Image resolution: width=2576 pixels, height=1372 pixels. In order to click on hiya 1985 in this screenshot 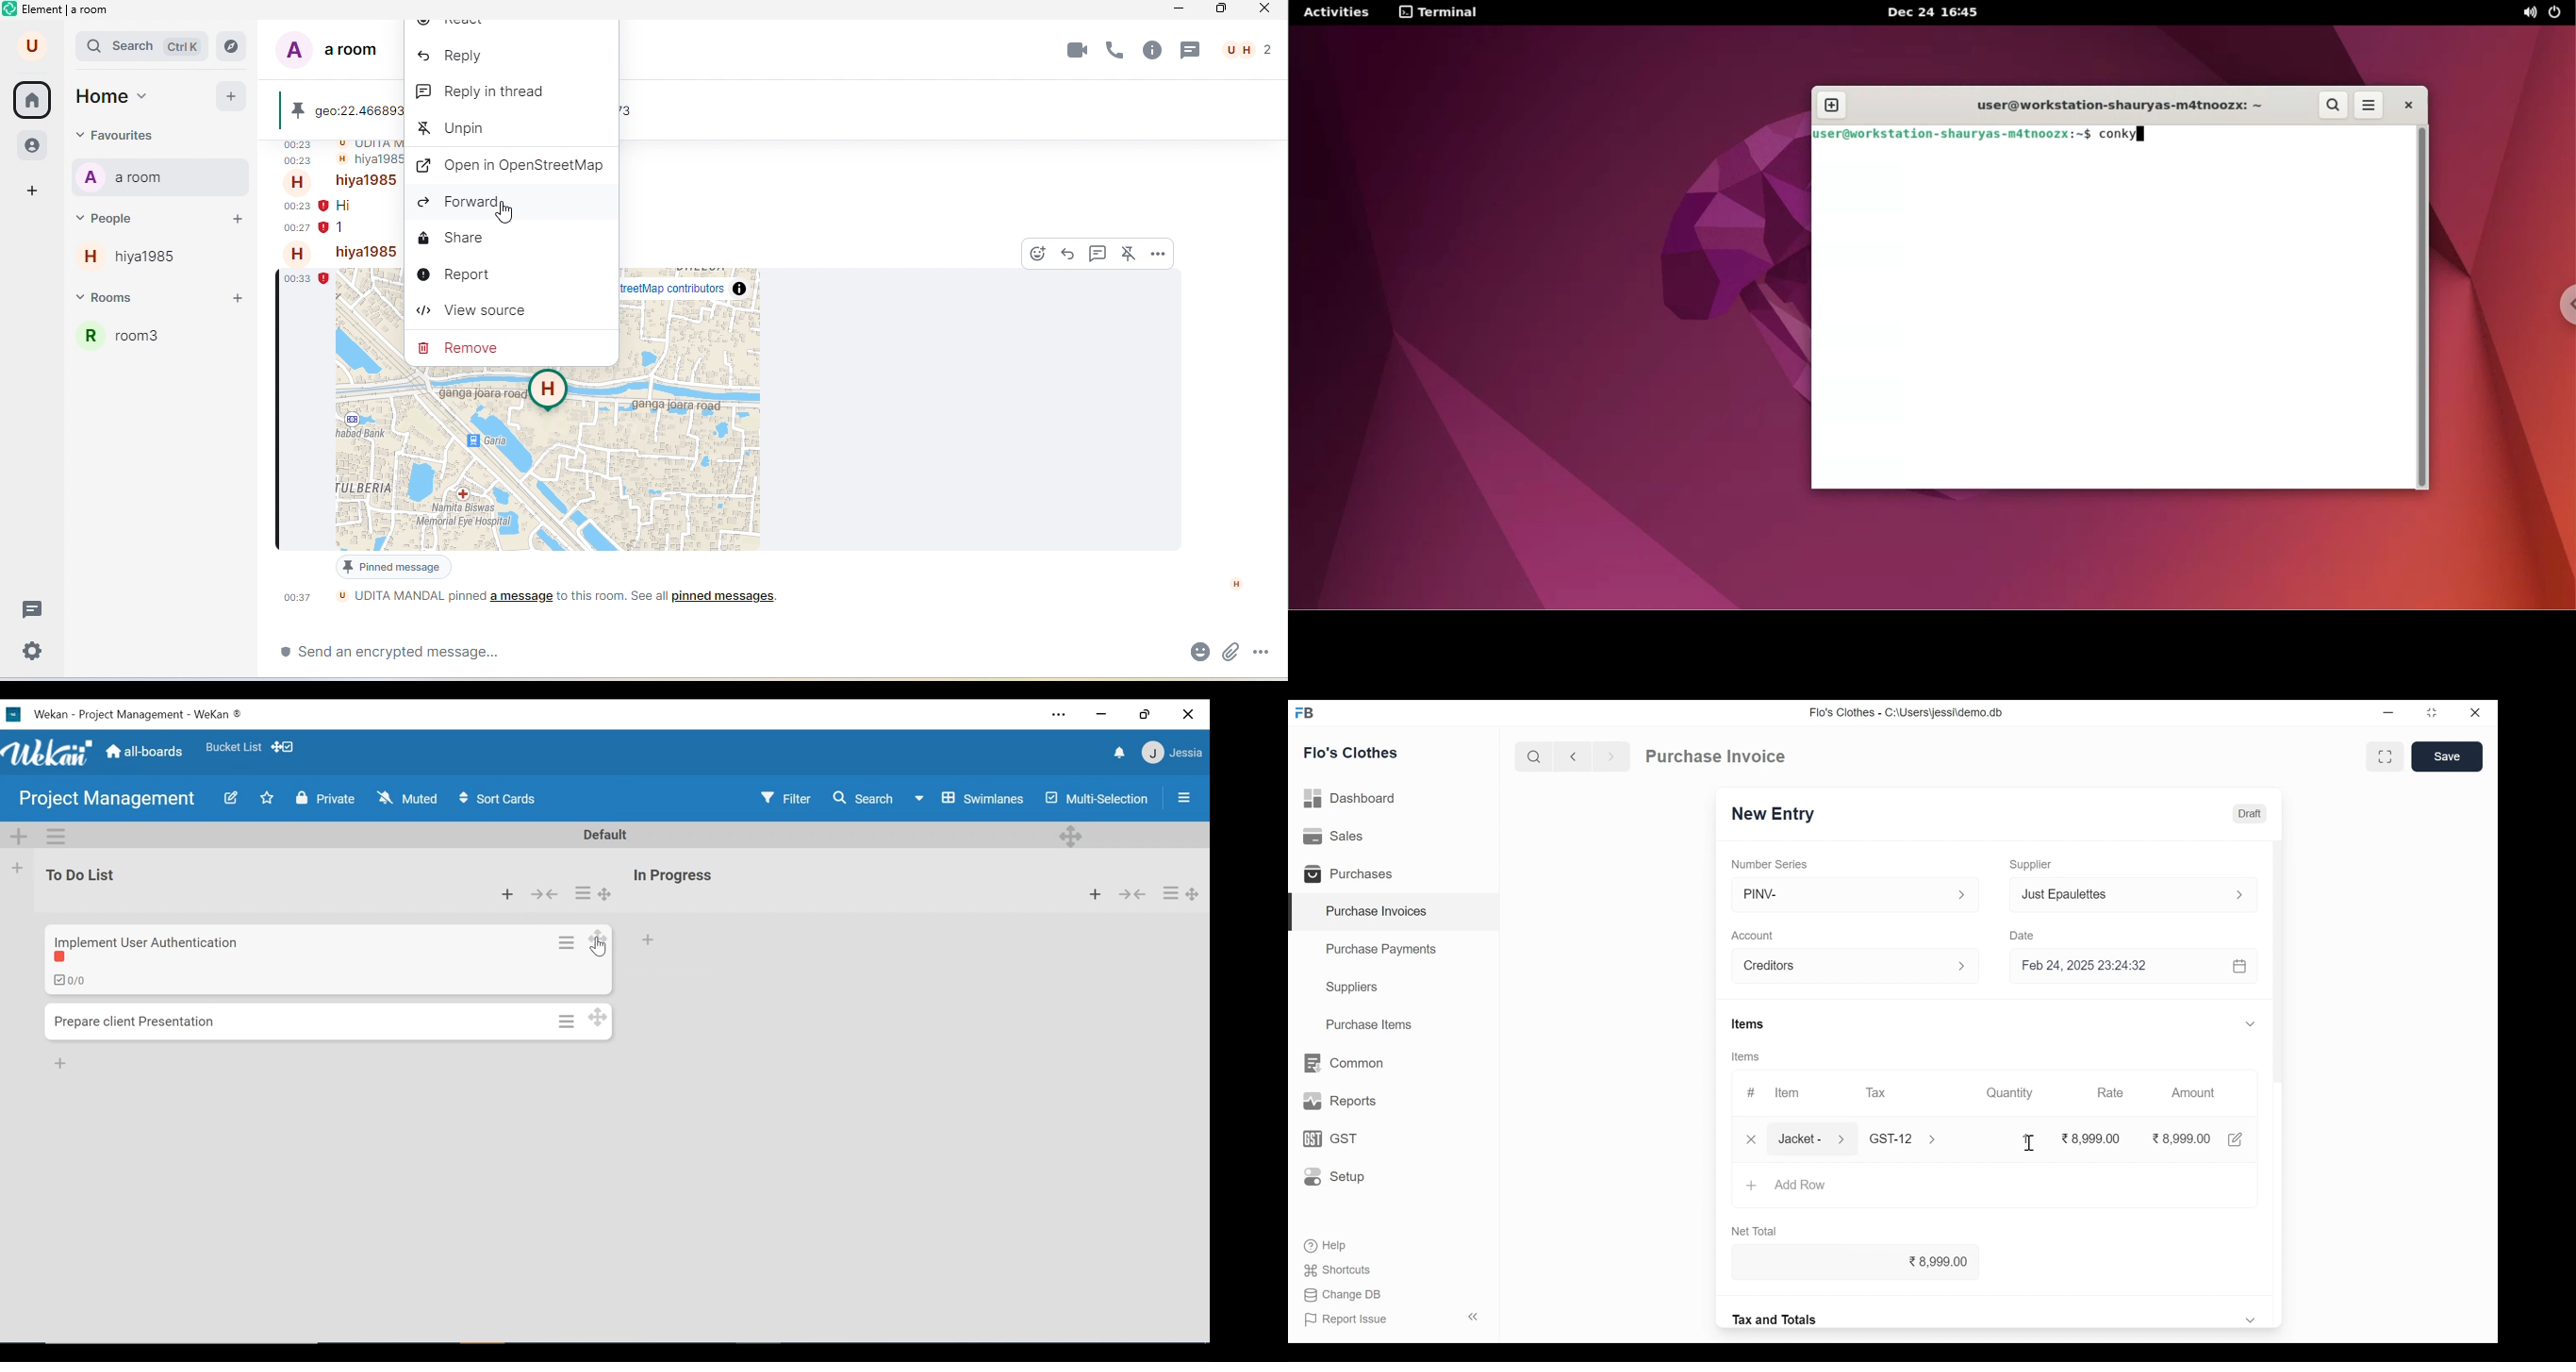, I will do `click(366, 181)`.